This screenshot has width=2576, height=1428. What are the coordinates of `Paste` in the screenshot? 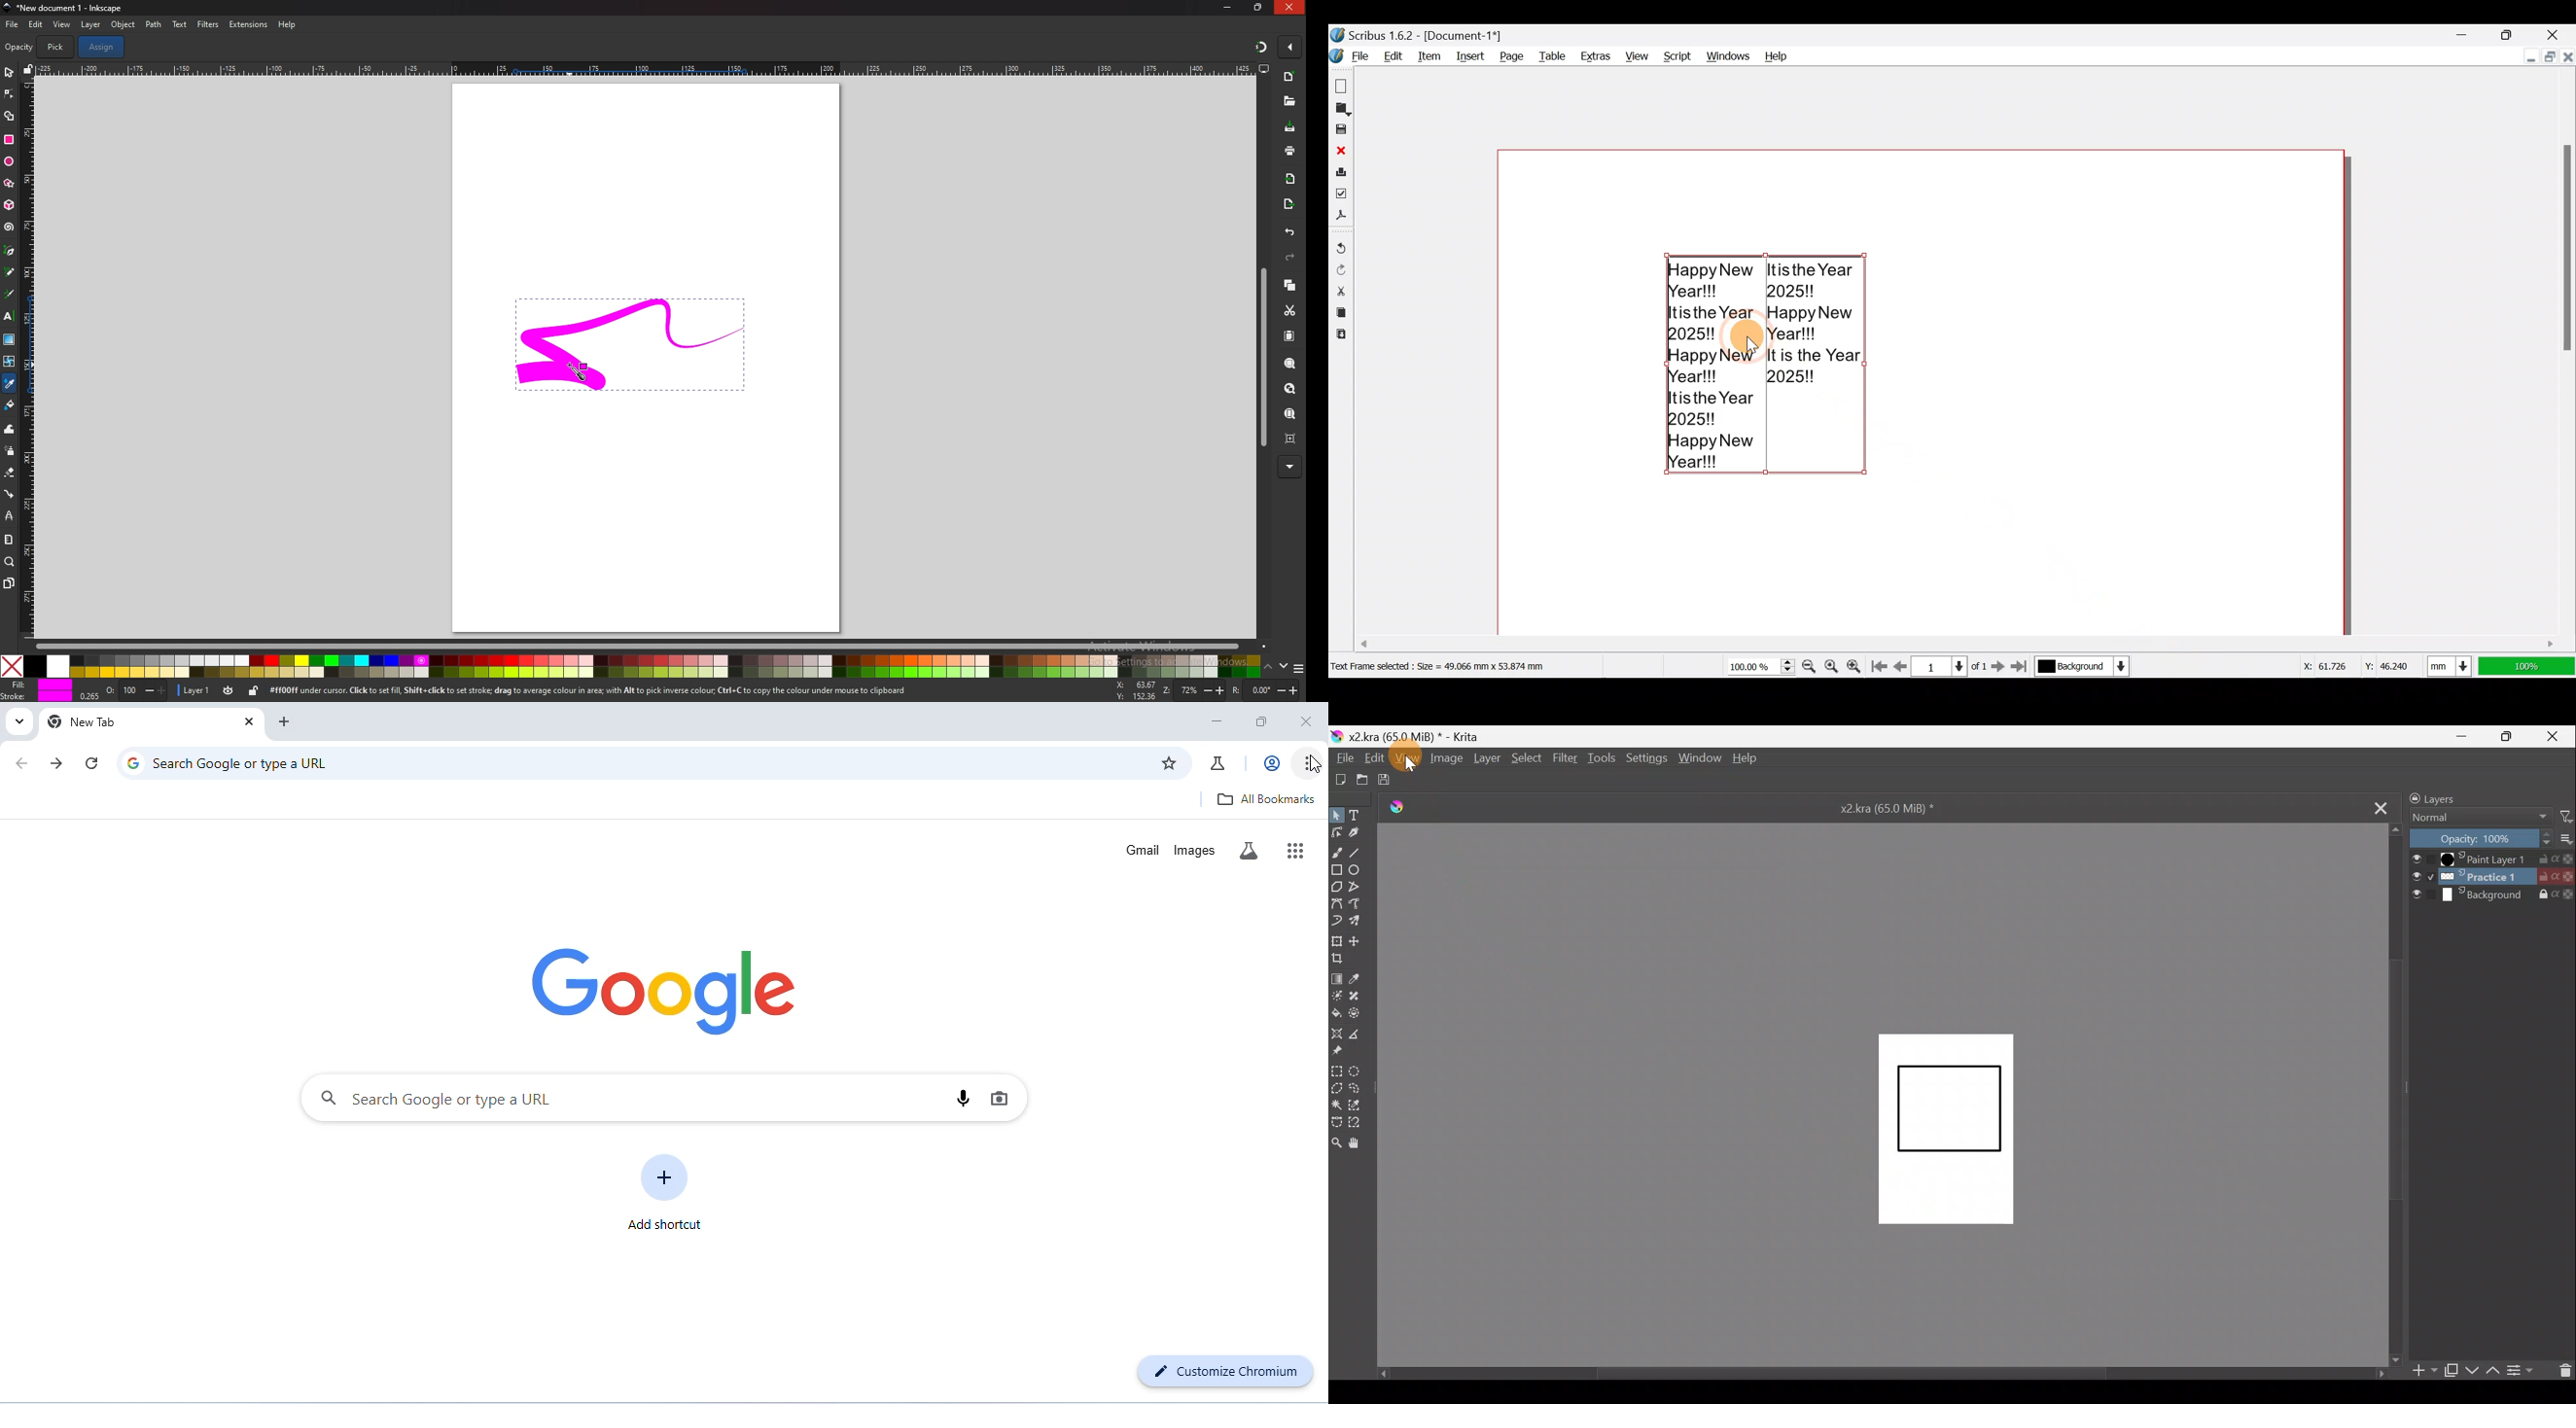 It's located at (1340, 336).